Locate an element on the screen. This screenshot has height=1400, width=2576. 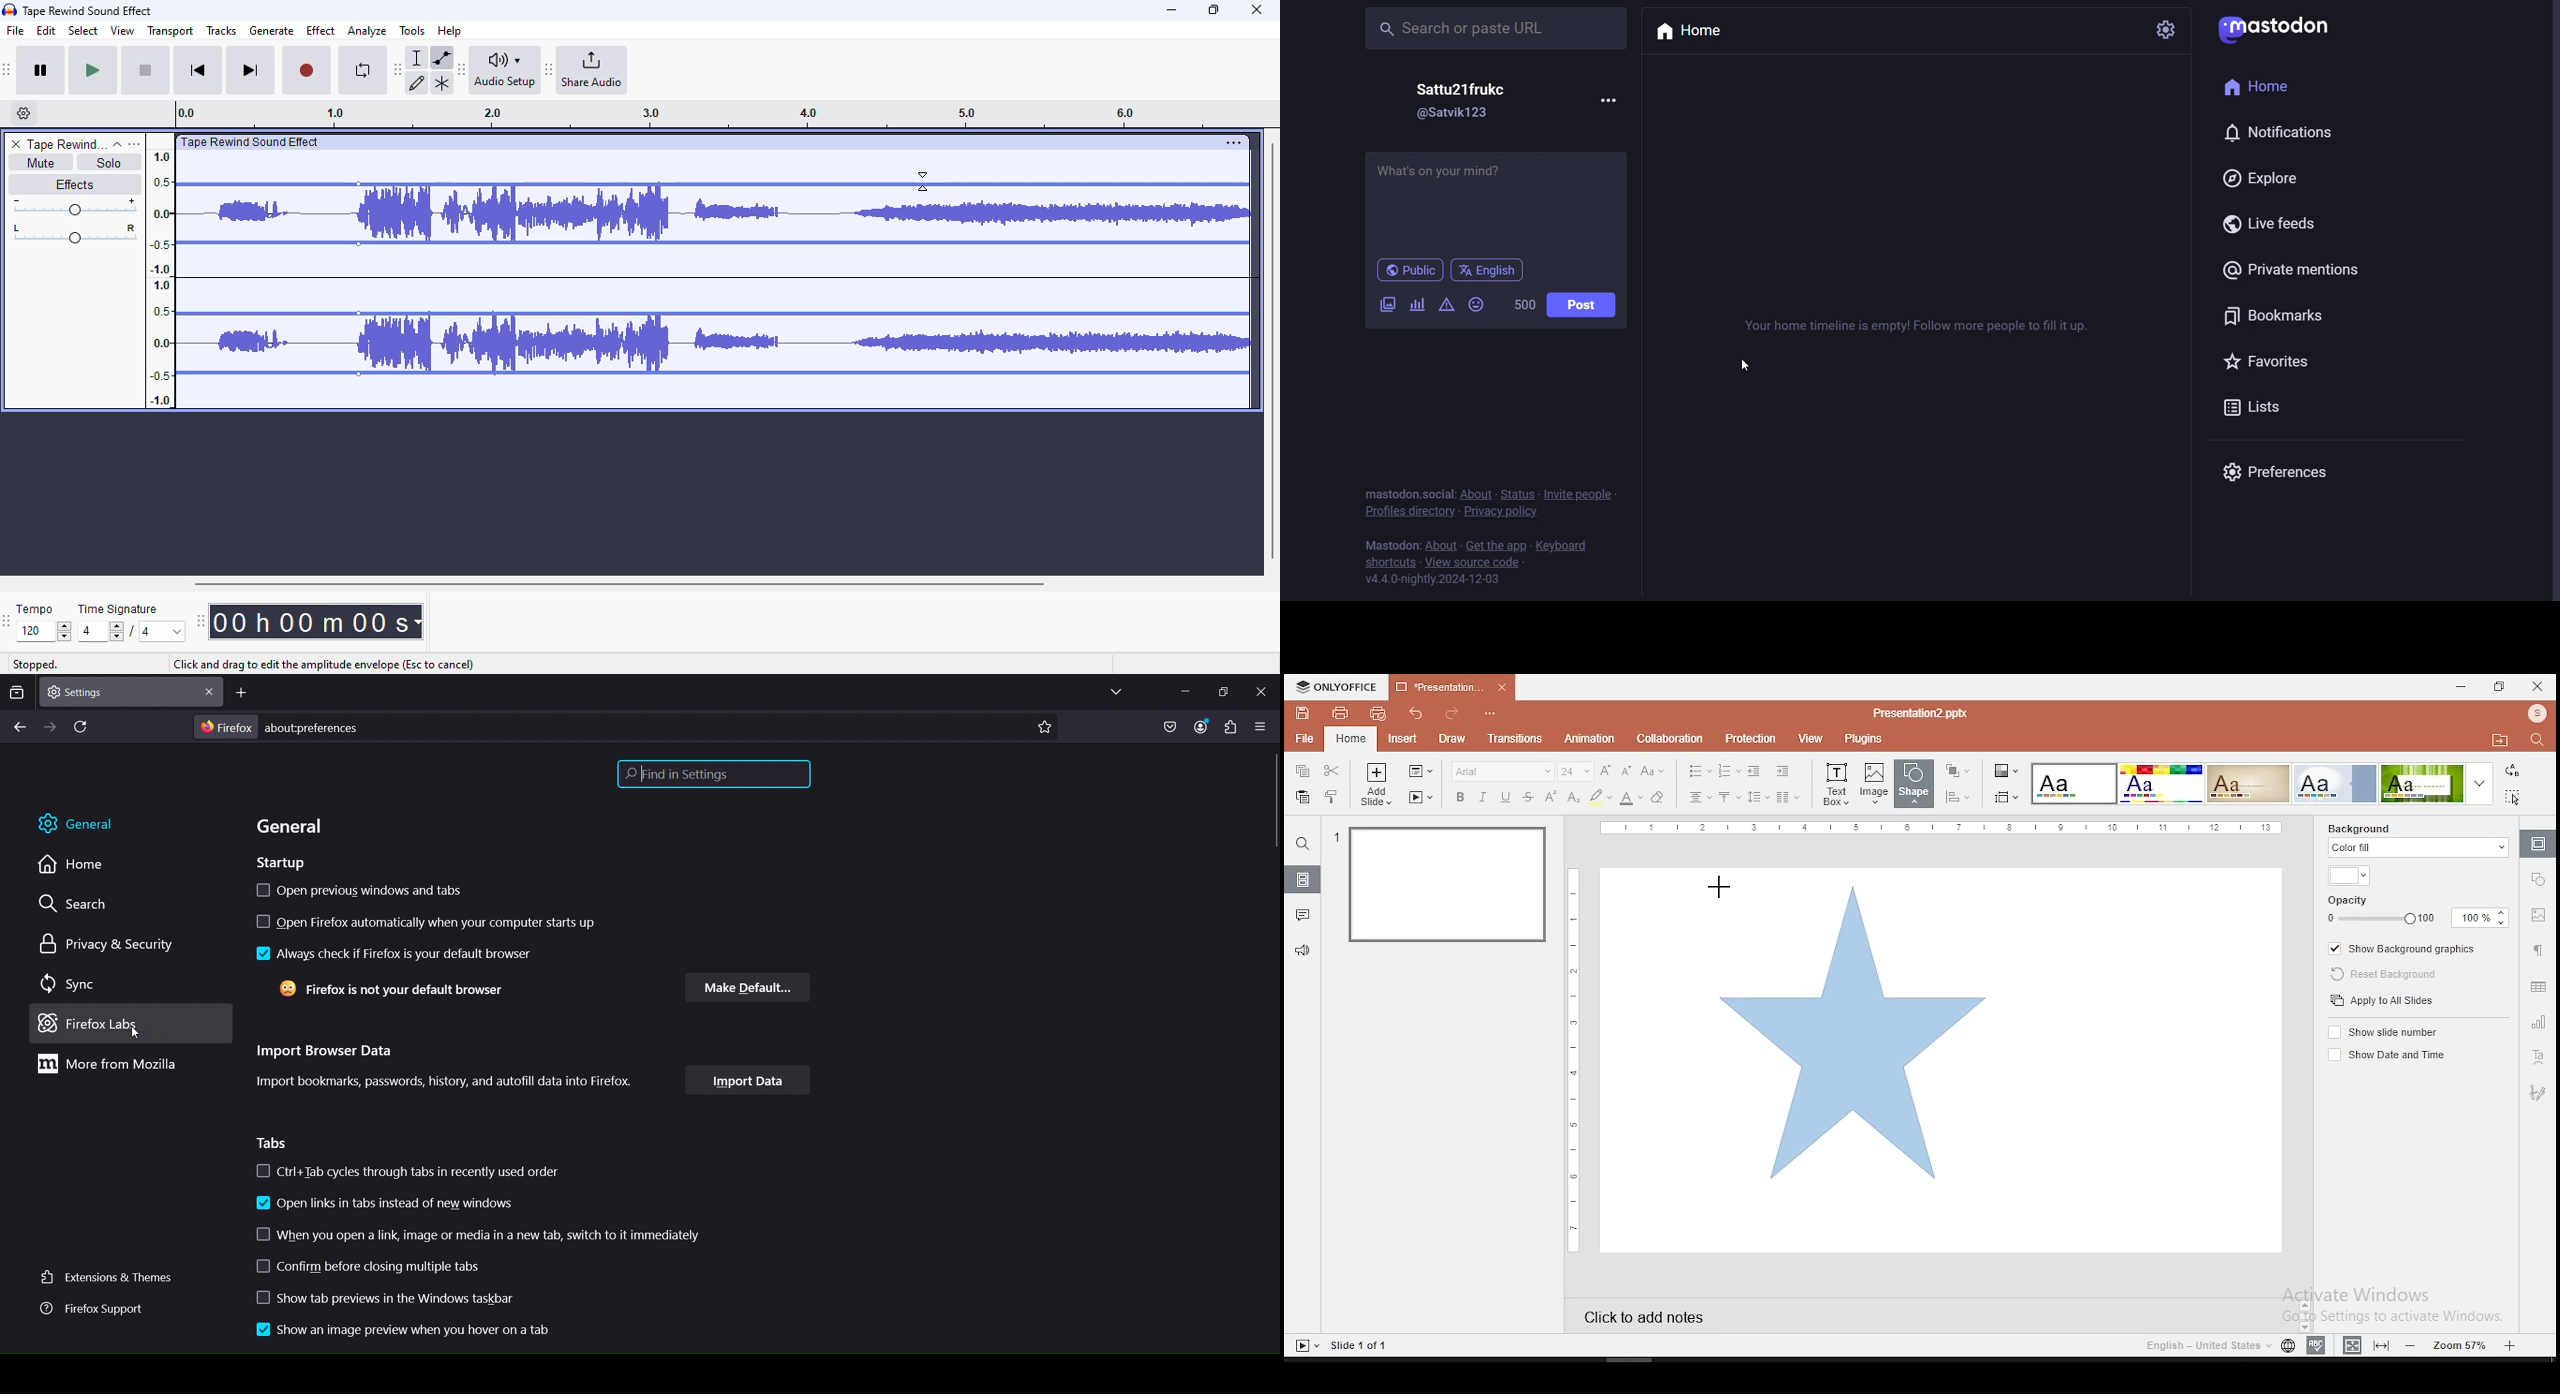
your home timeline is empty is located at coordinates (1911, 327).